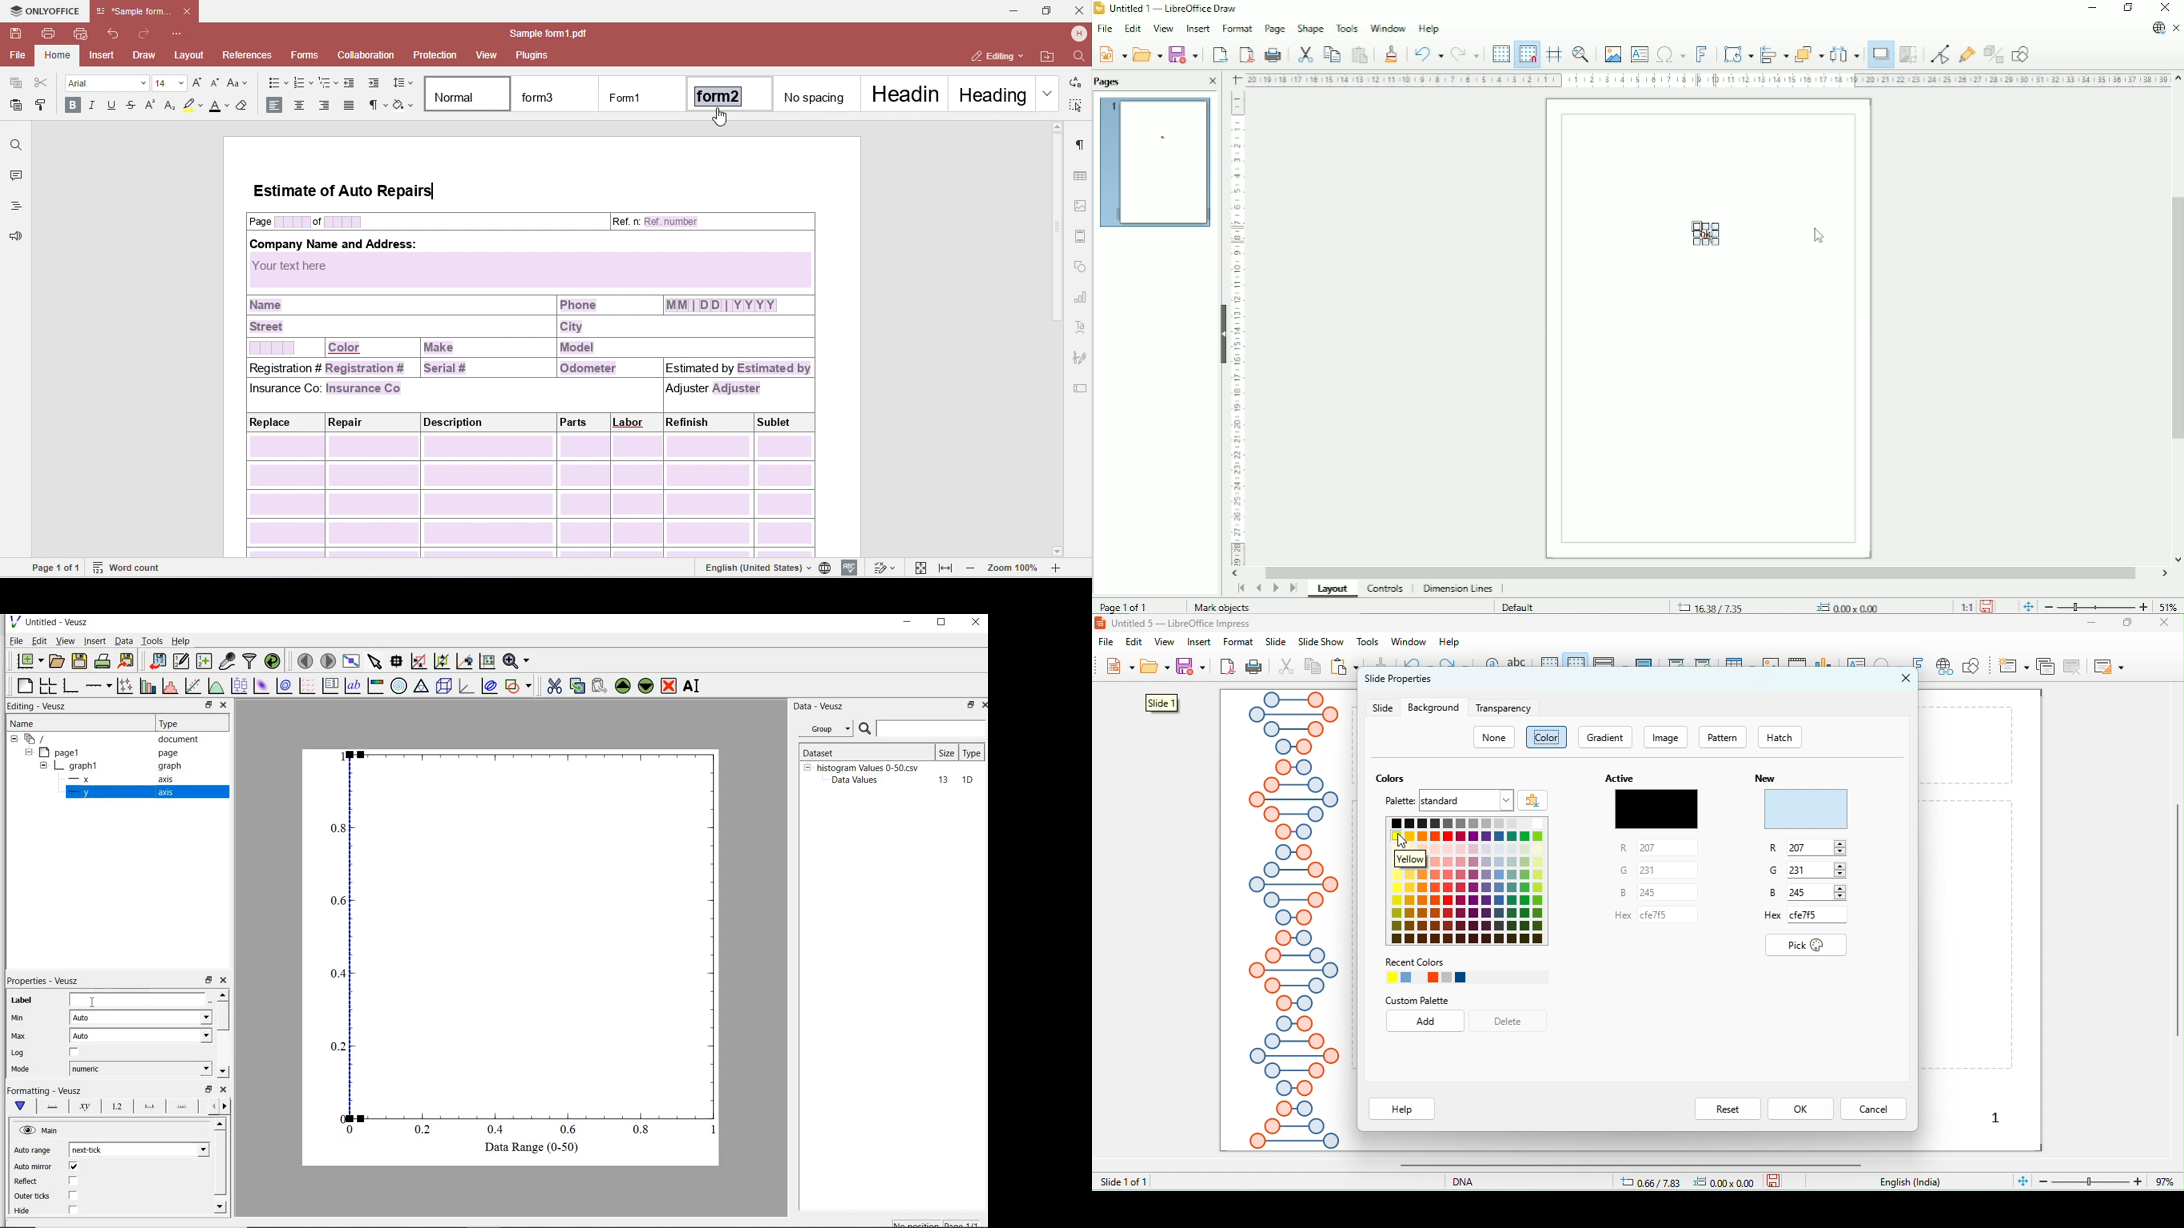 The width and height of the screenshot is (2184, 1232). I want to click on help, so click(1403, 1109).